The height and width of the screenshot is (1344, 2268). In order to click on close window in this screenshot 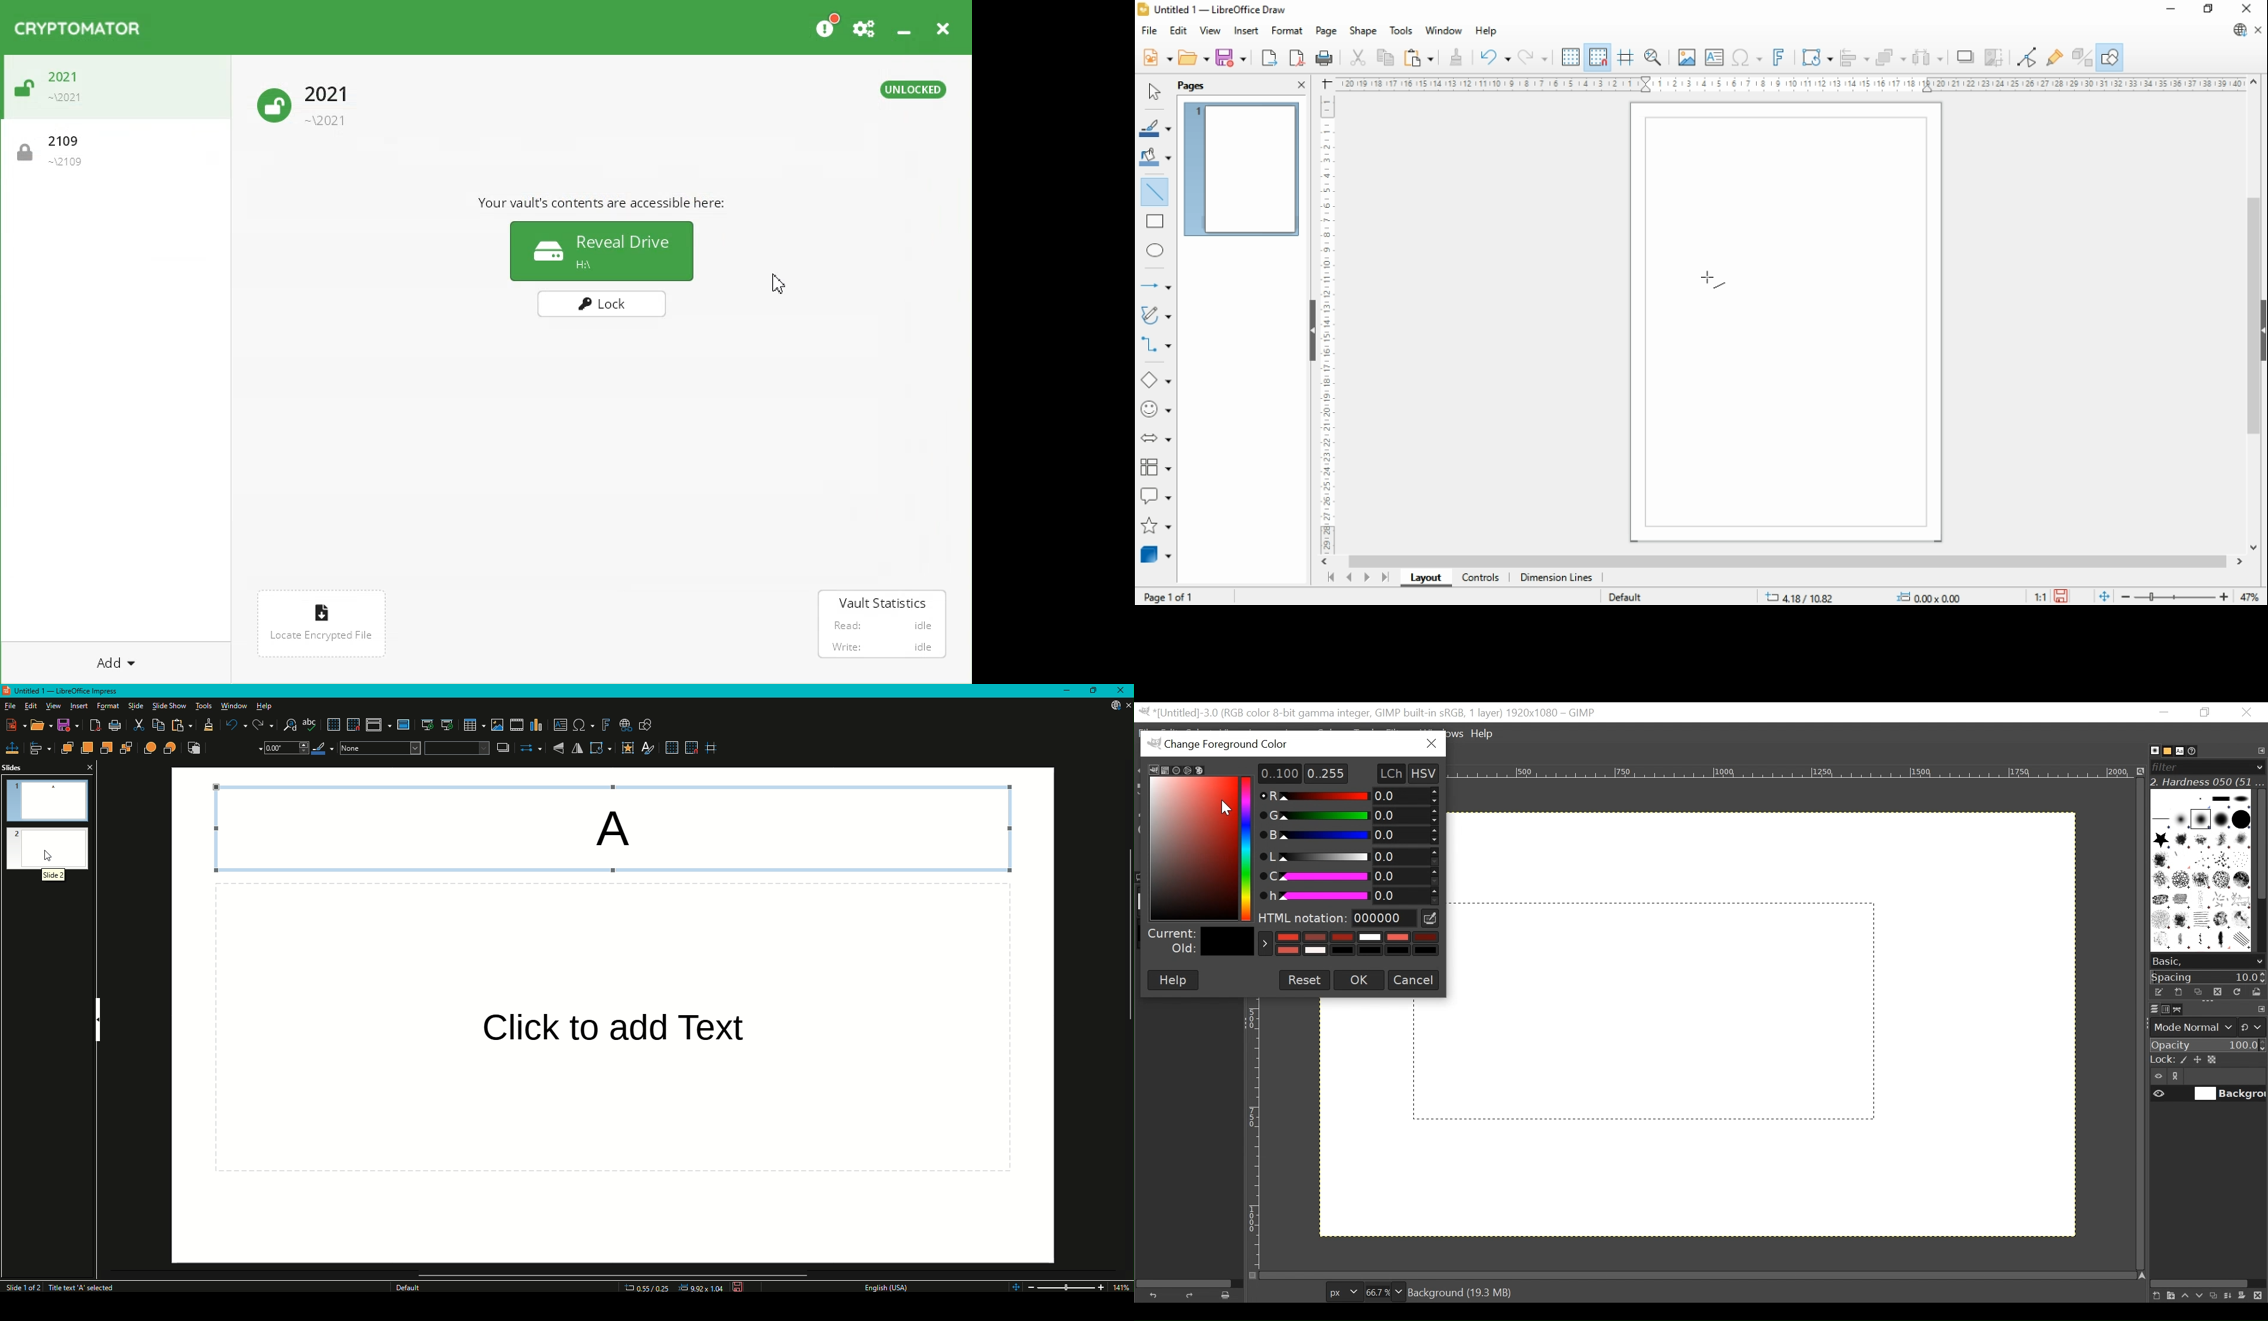, I will do `click(2244, 9)`.